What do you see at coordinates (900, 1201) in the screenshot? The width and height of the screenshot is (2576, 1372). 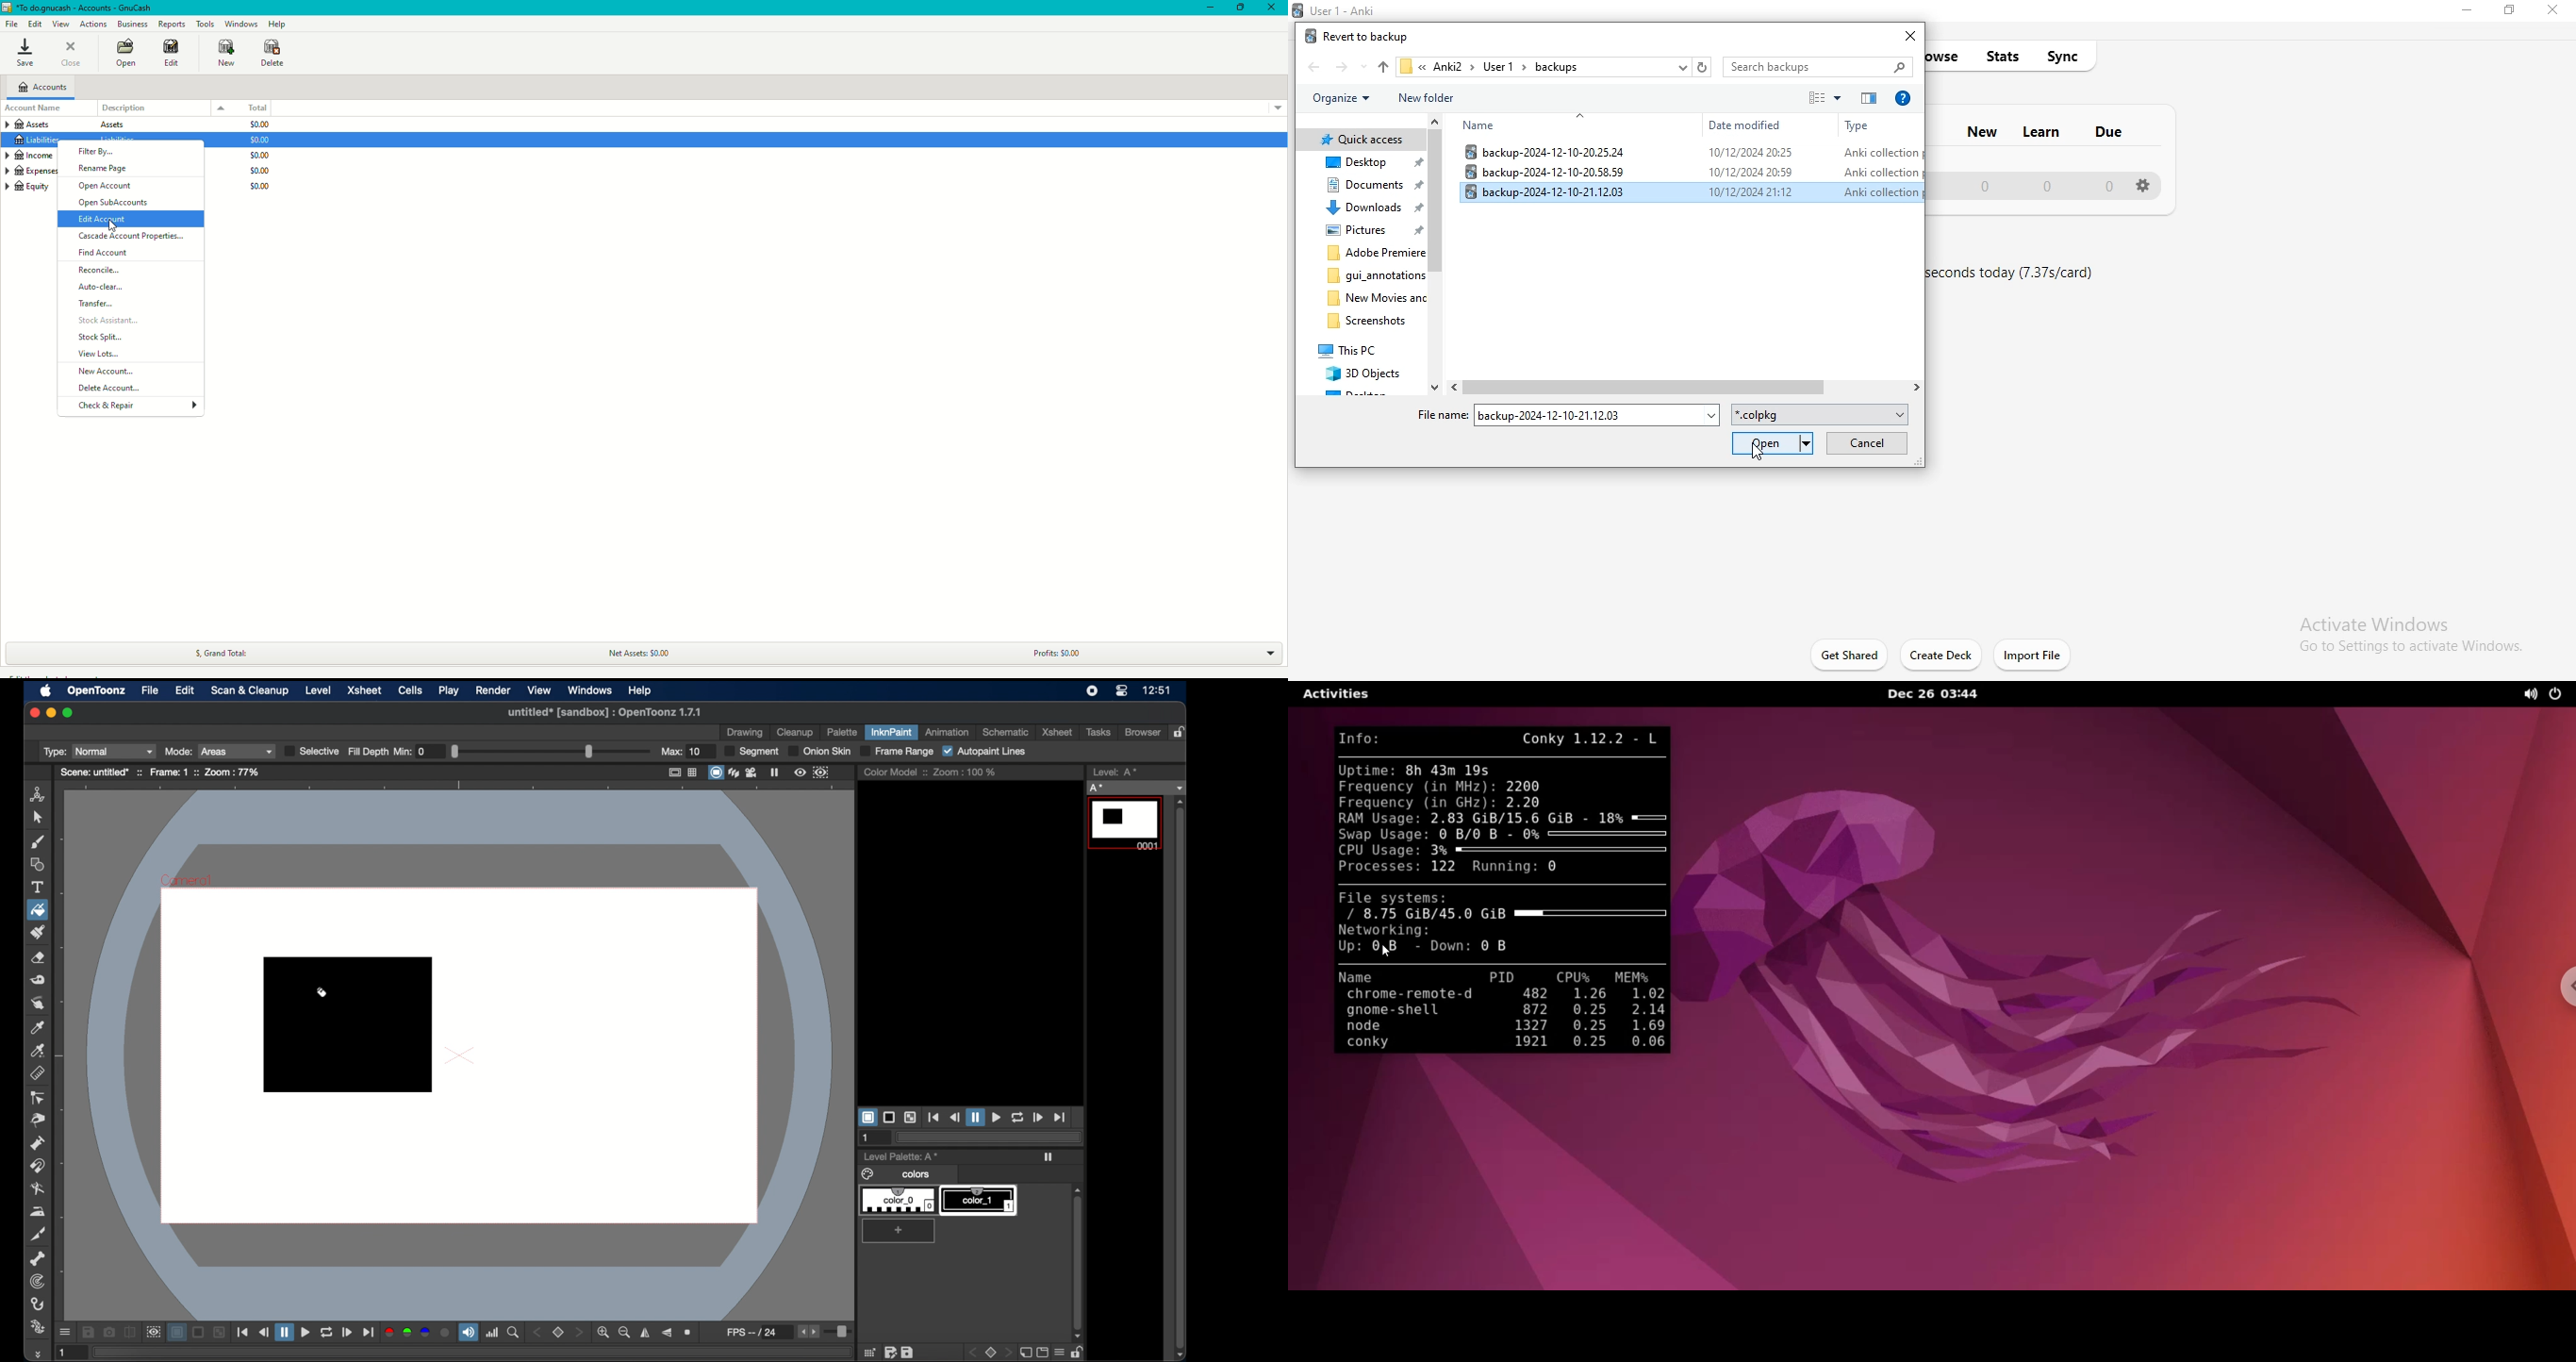 I see `color_0` at bounding box center [900, 1201].